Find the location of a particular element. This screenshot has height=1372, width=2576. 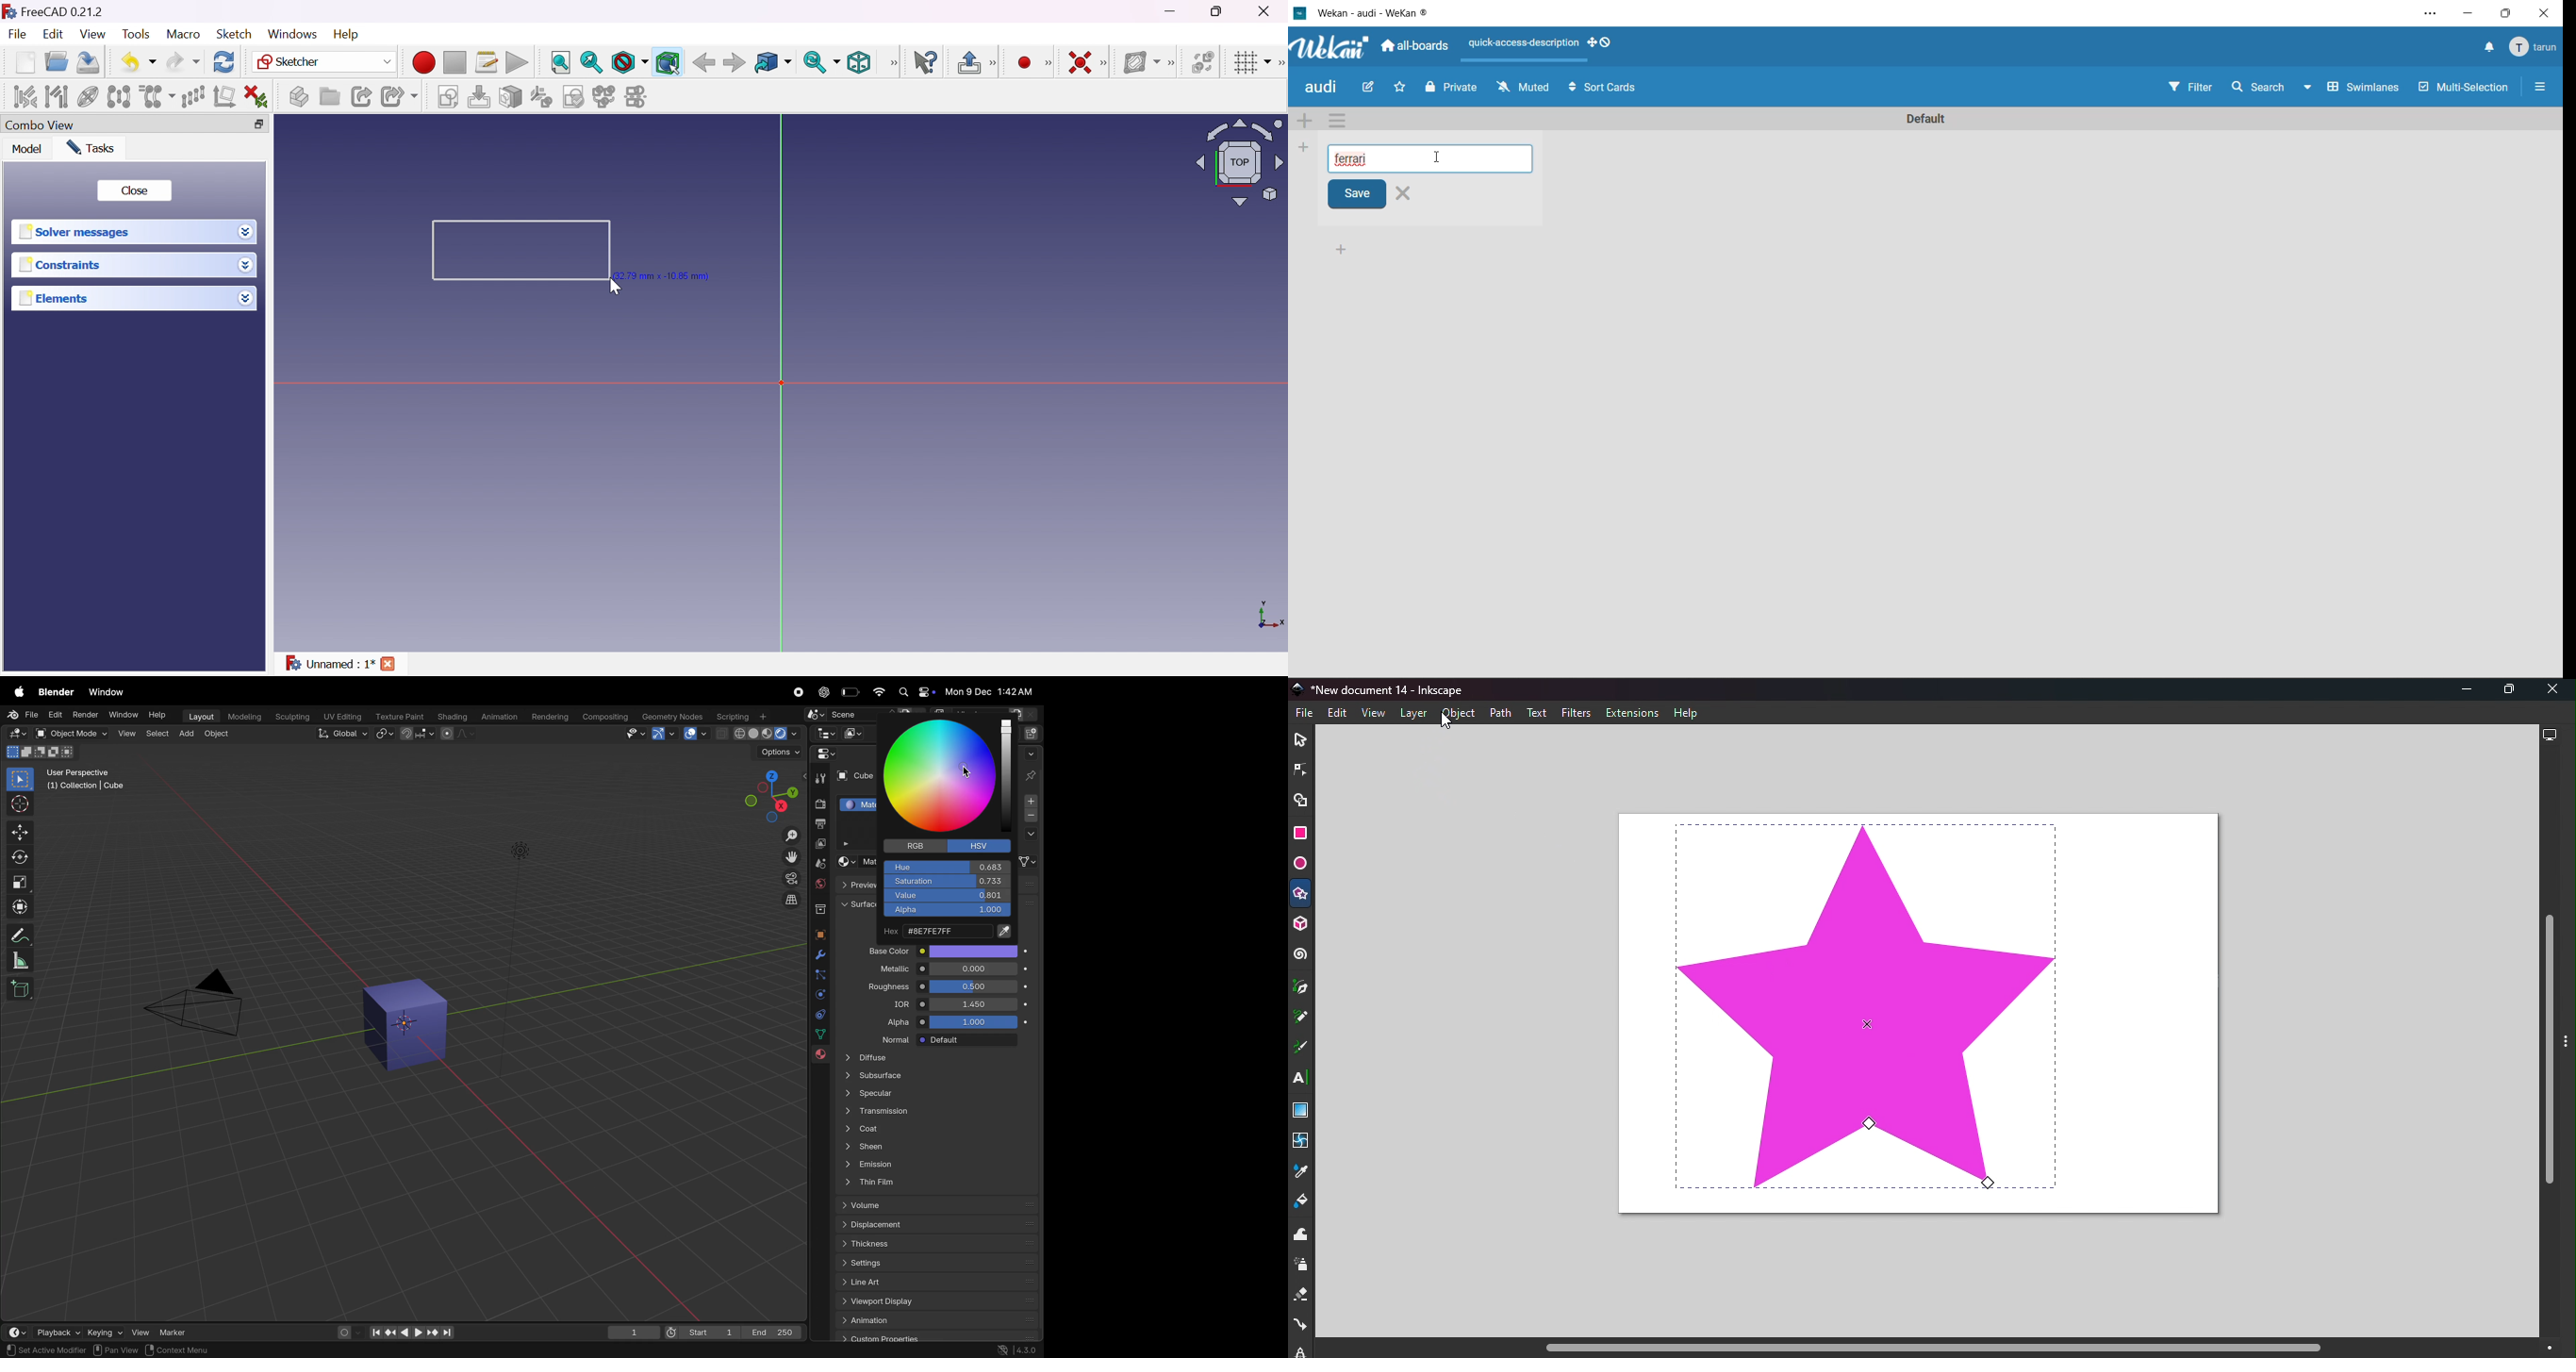

Toggle grid is located at coordinates (1249, 63).